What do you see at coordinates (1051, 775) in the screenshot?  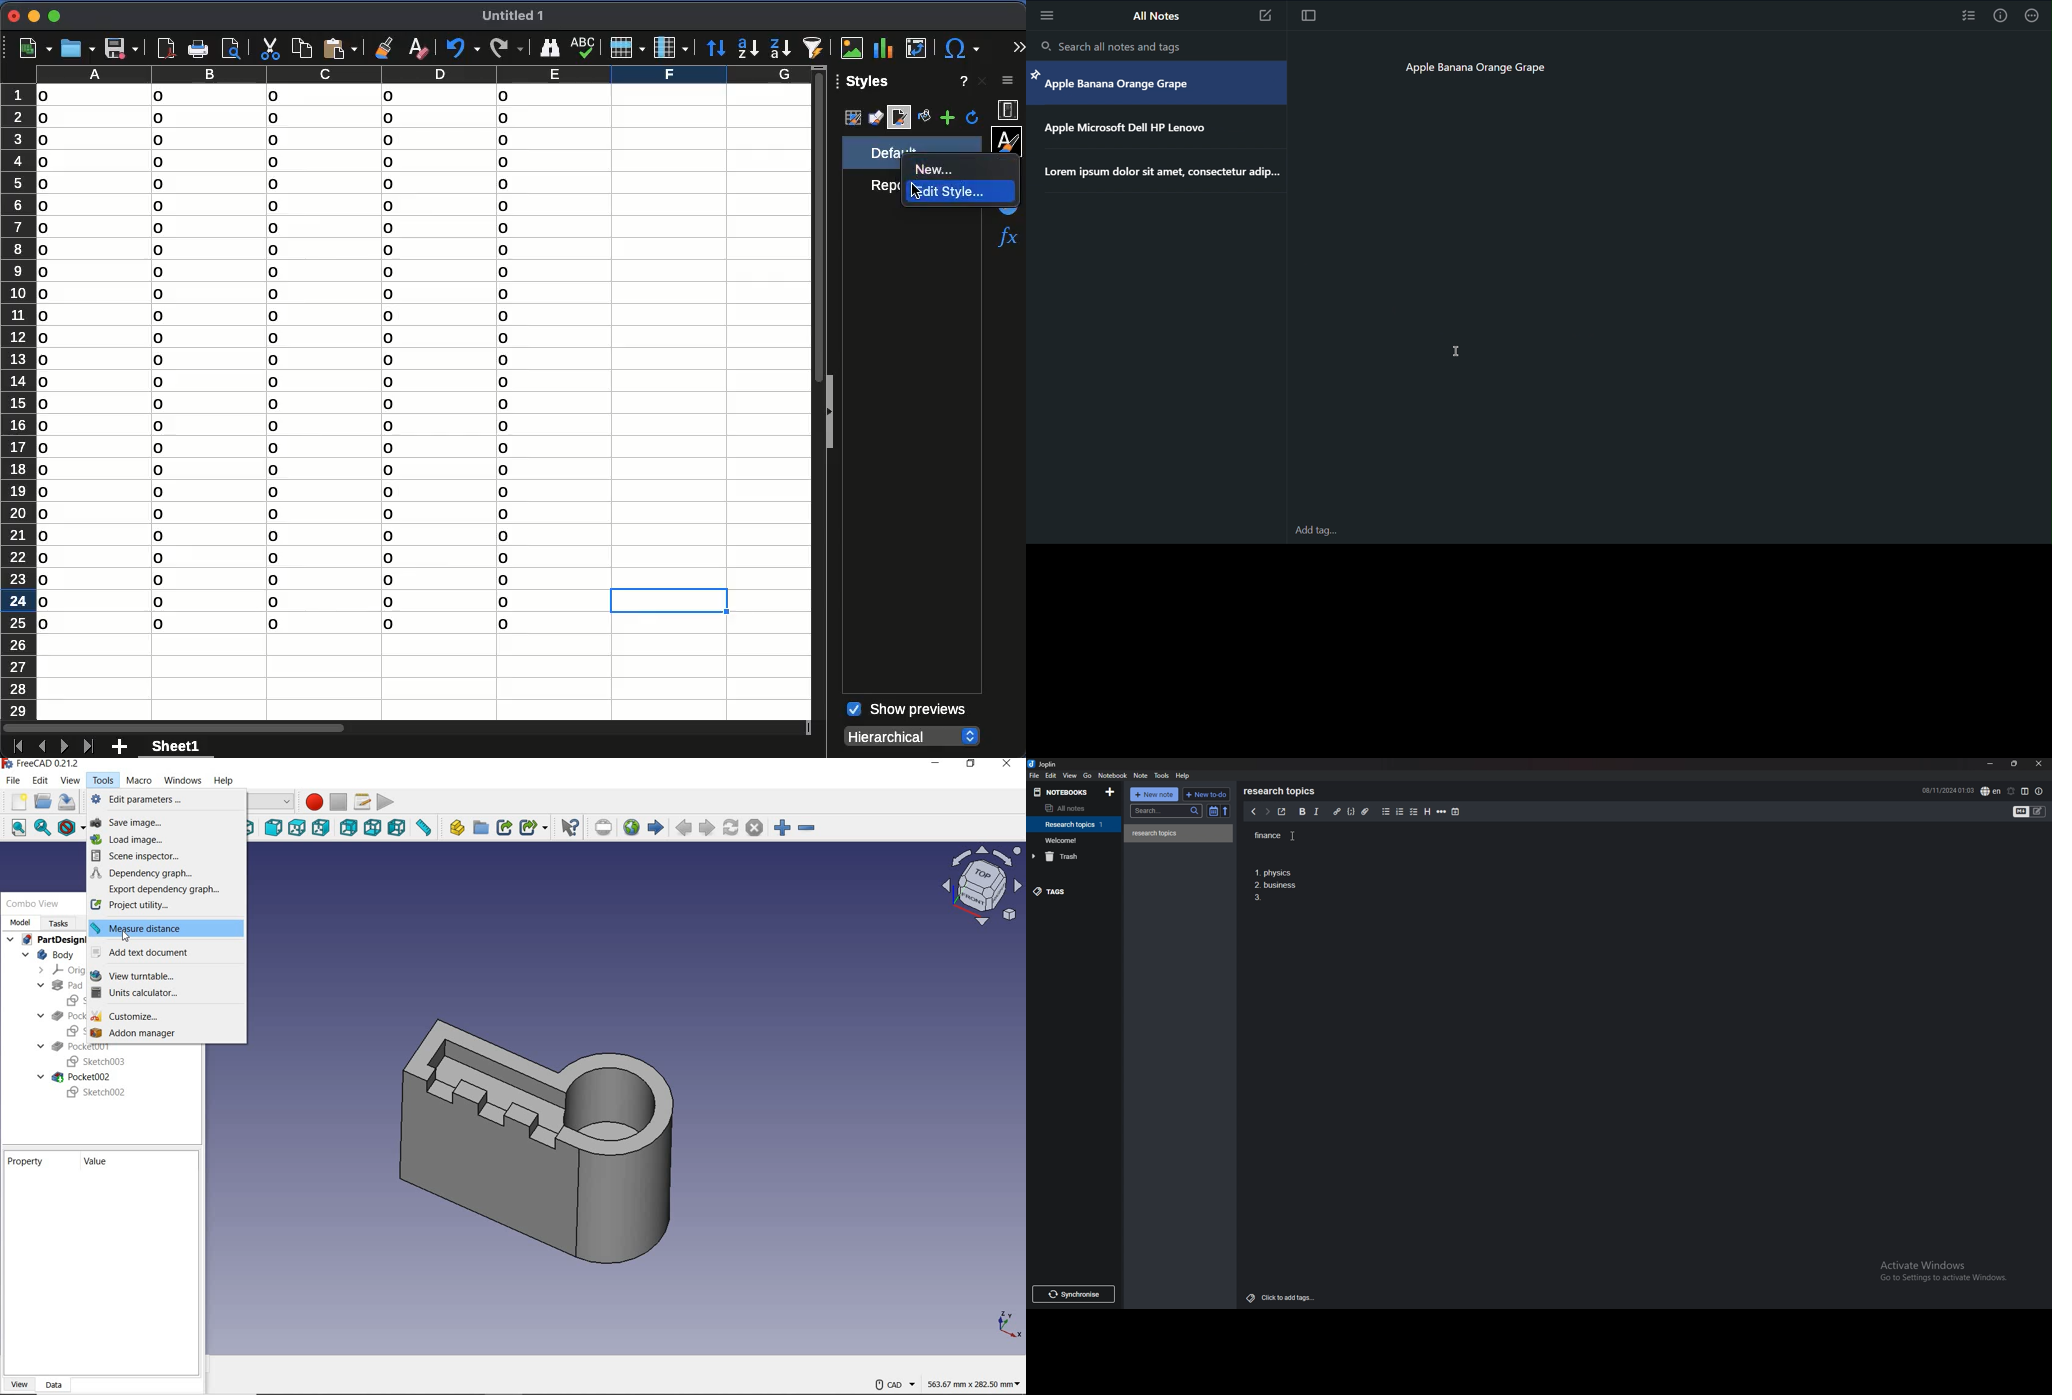 I see `edit` at bounding box center [1051, 775].